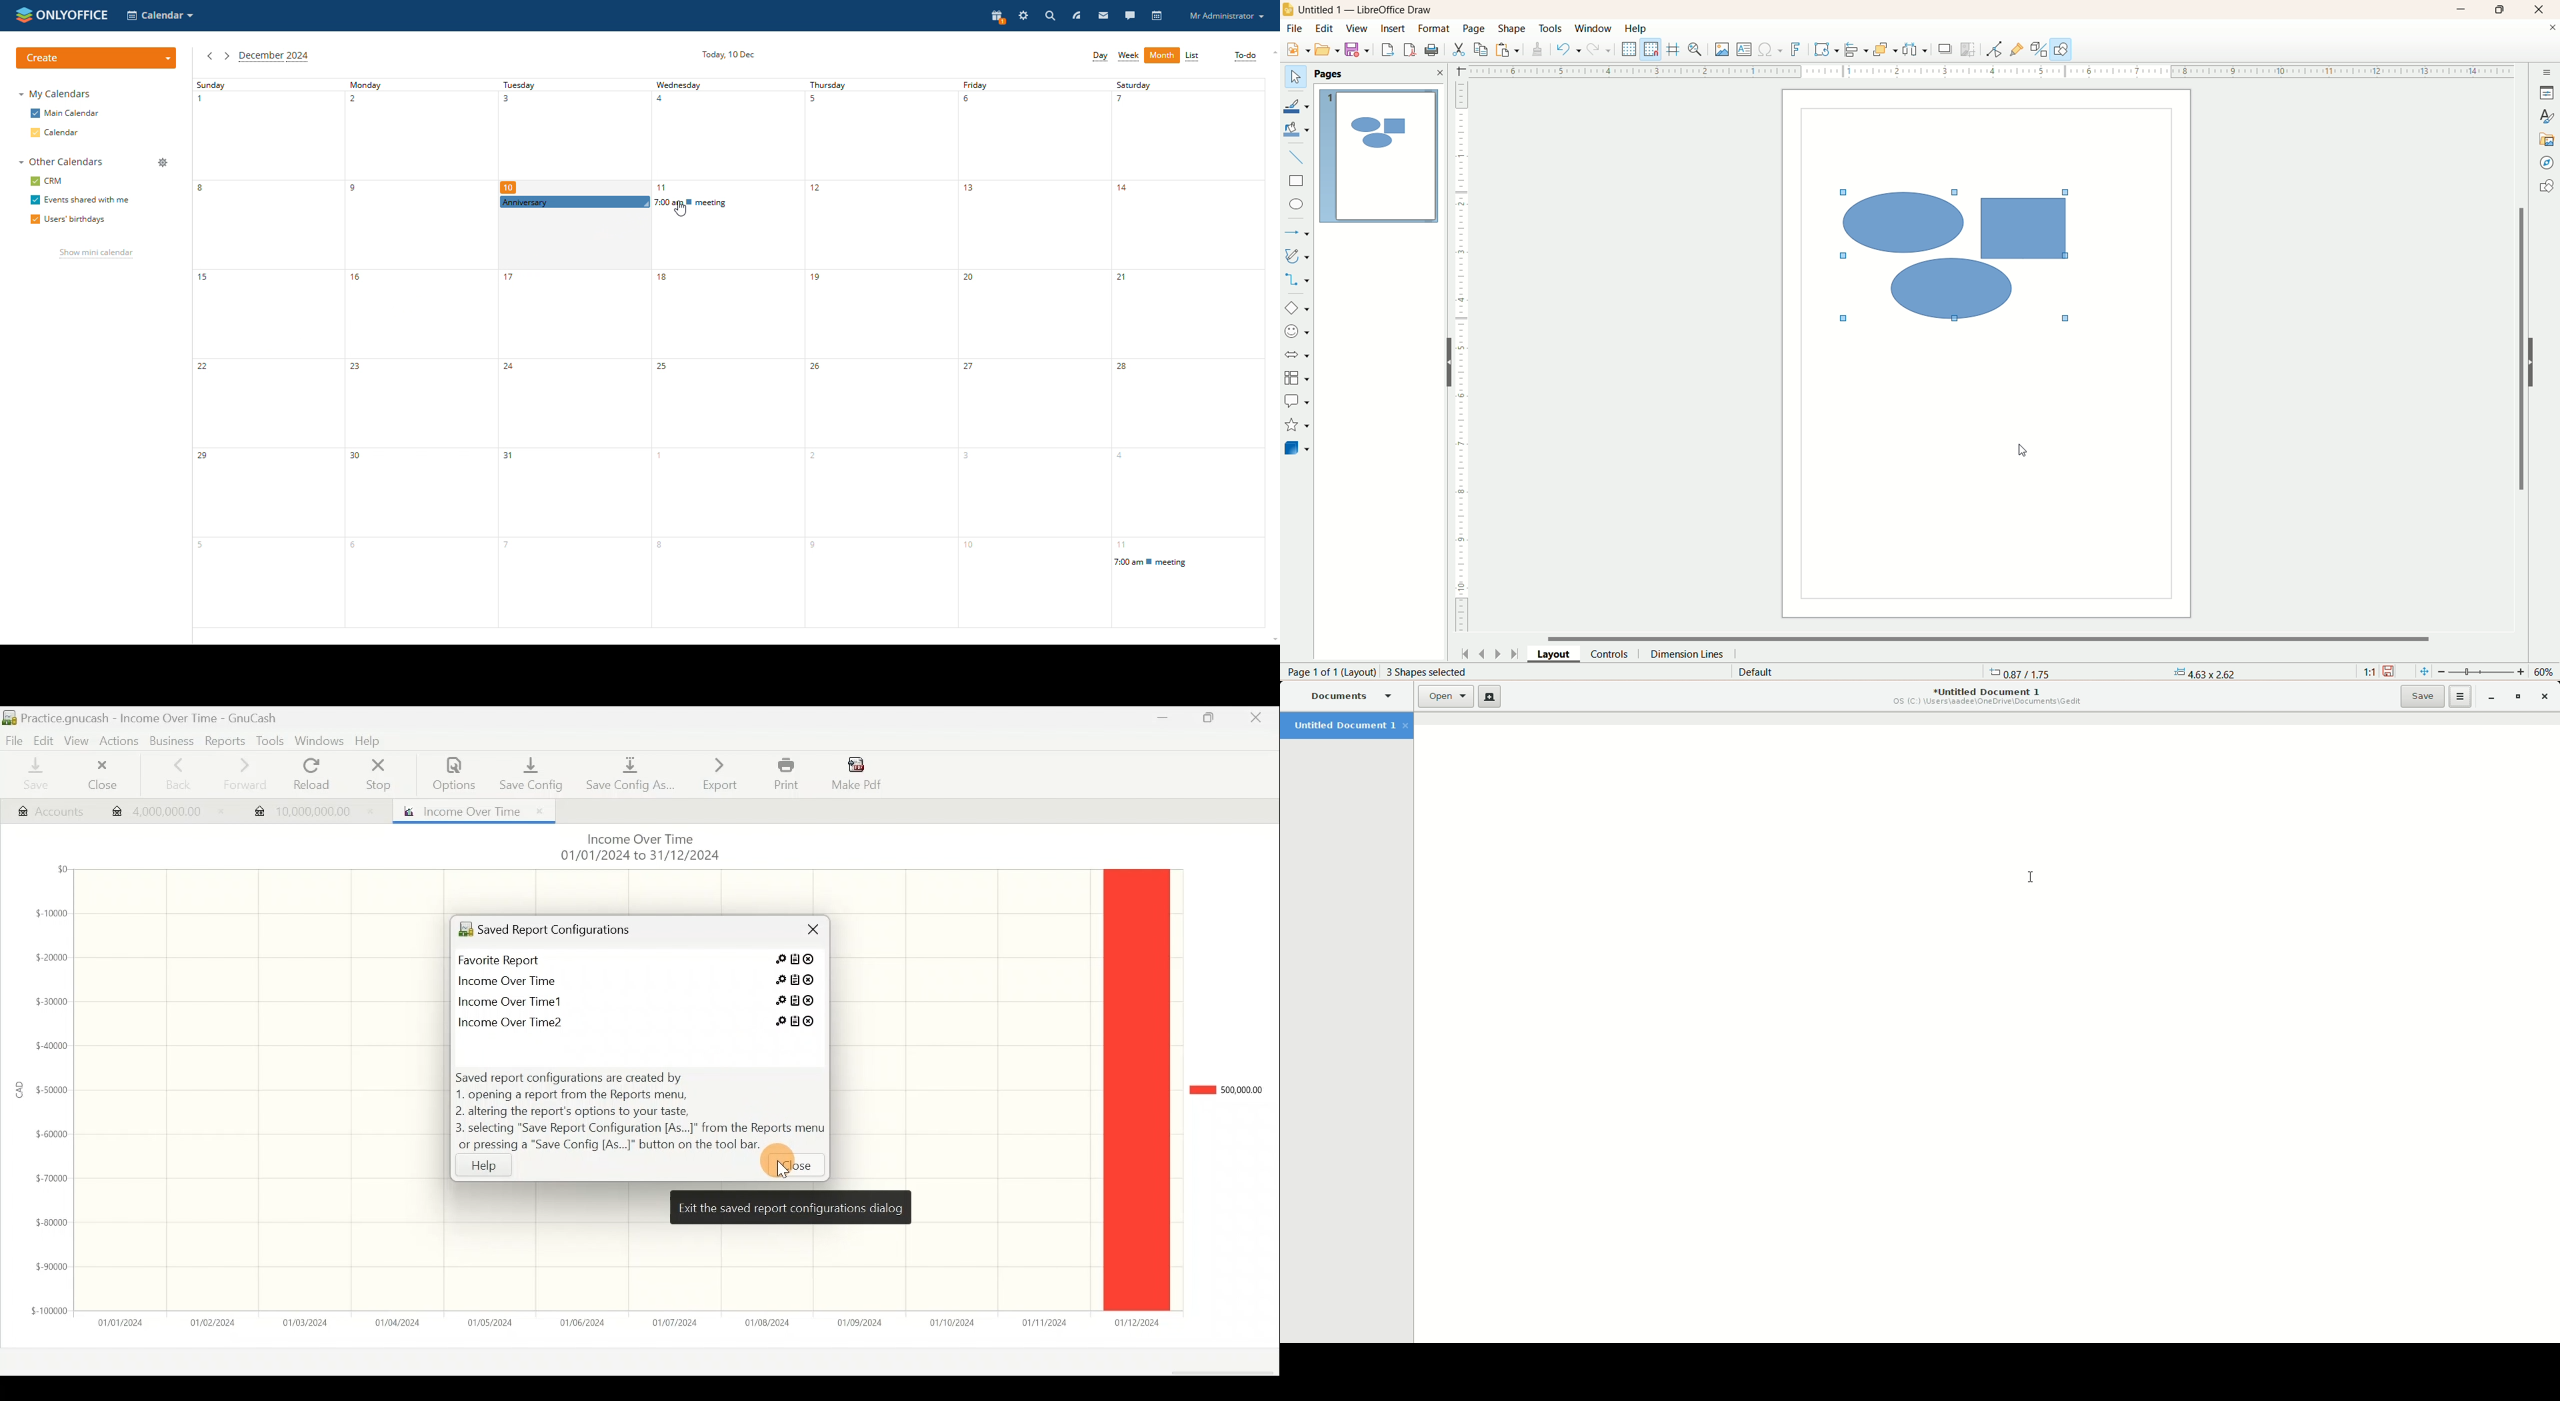  What do you see at coordinates (243, 774) in the screenshot?
I see `Forward` at bounding box center [243, 774].